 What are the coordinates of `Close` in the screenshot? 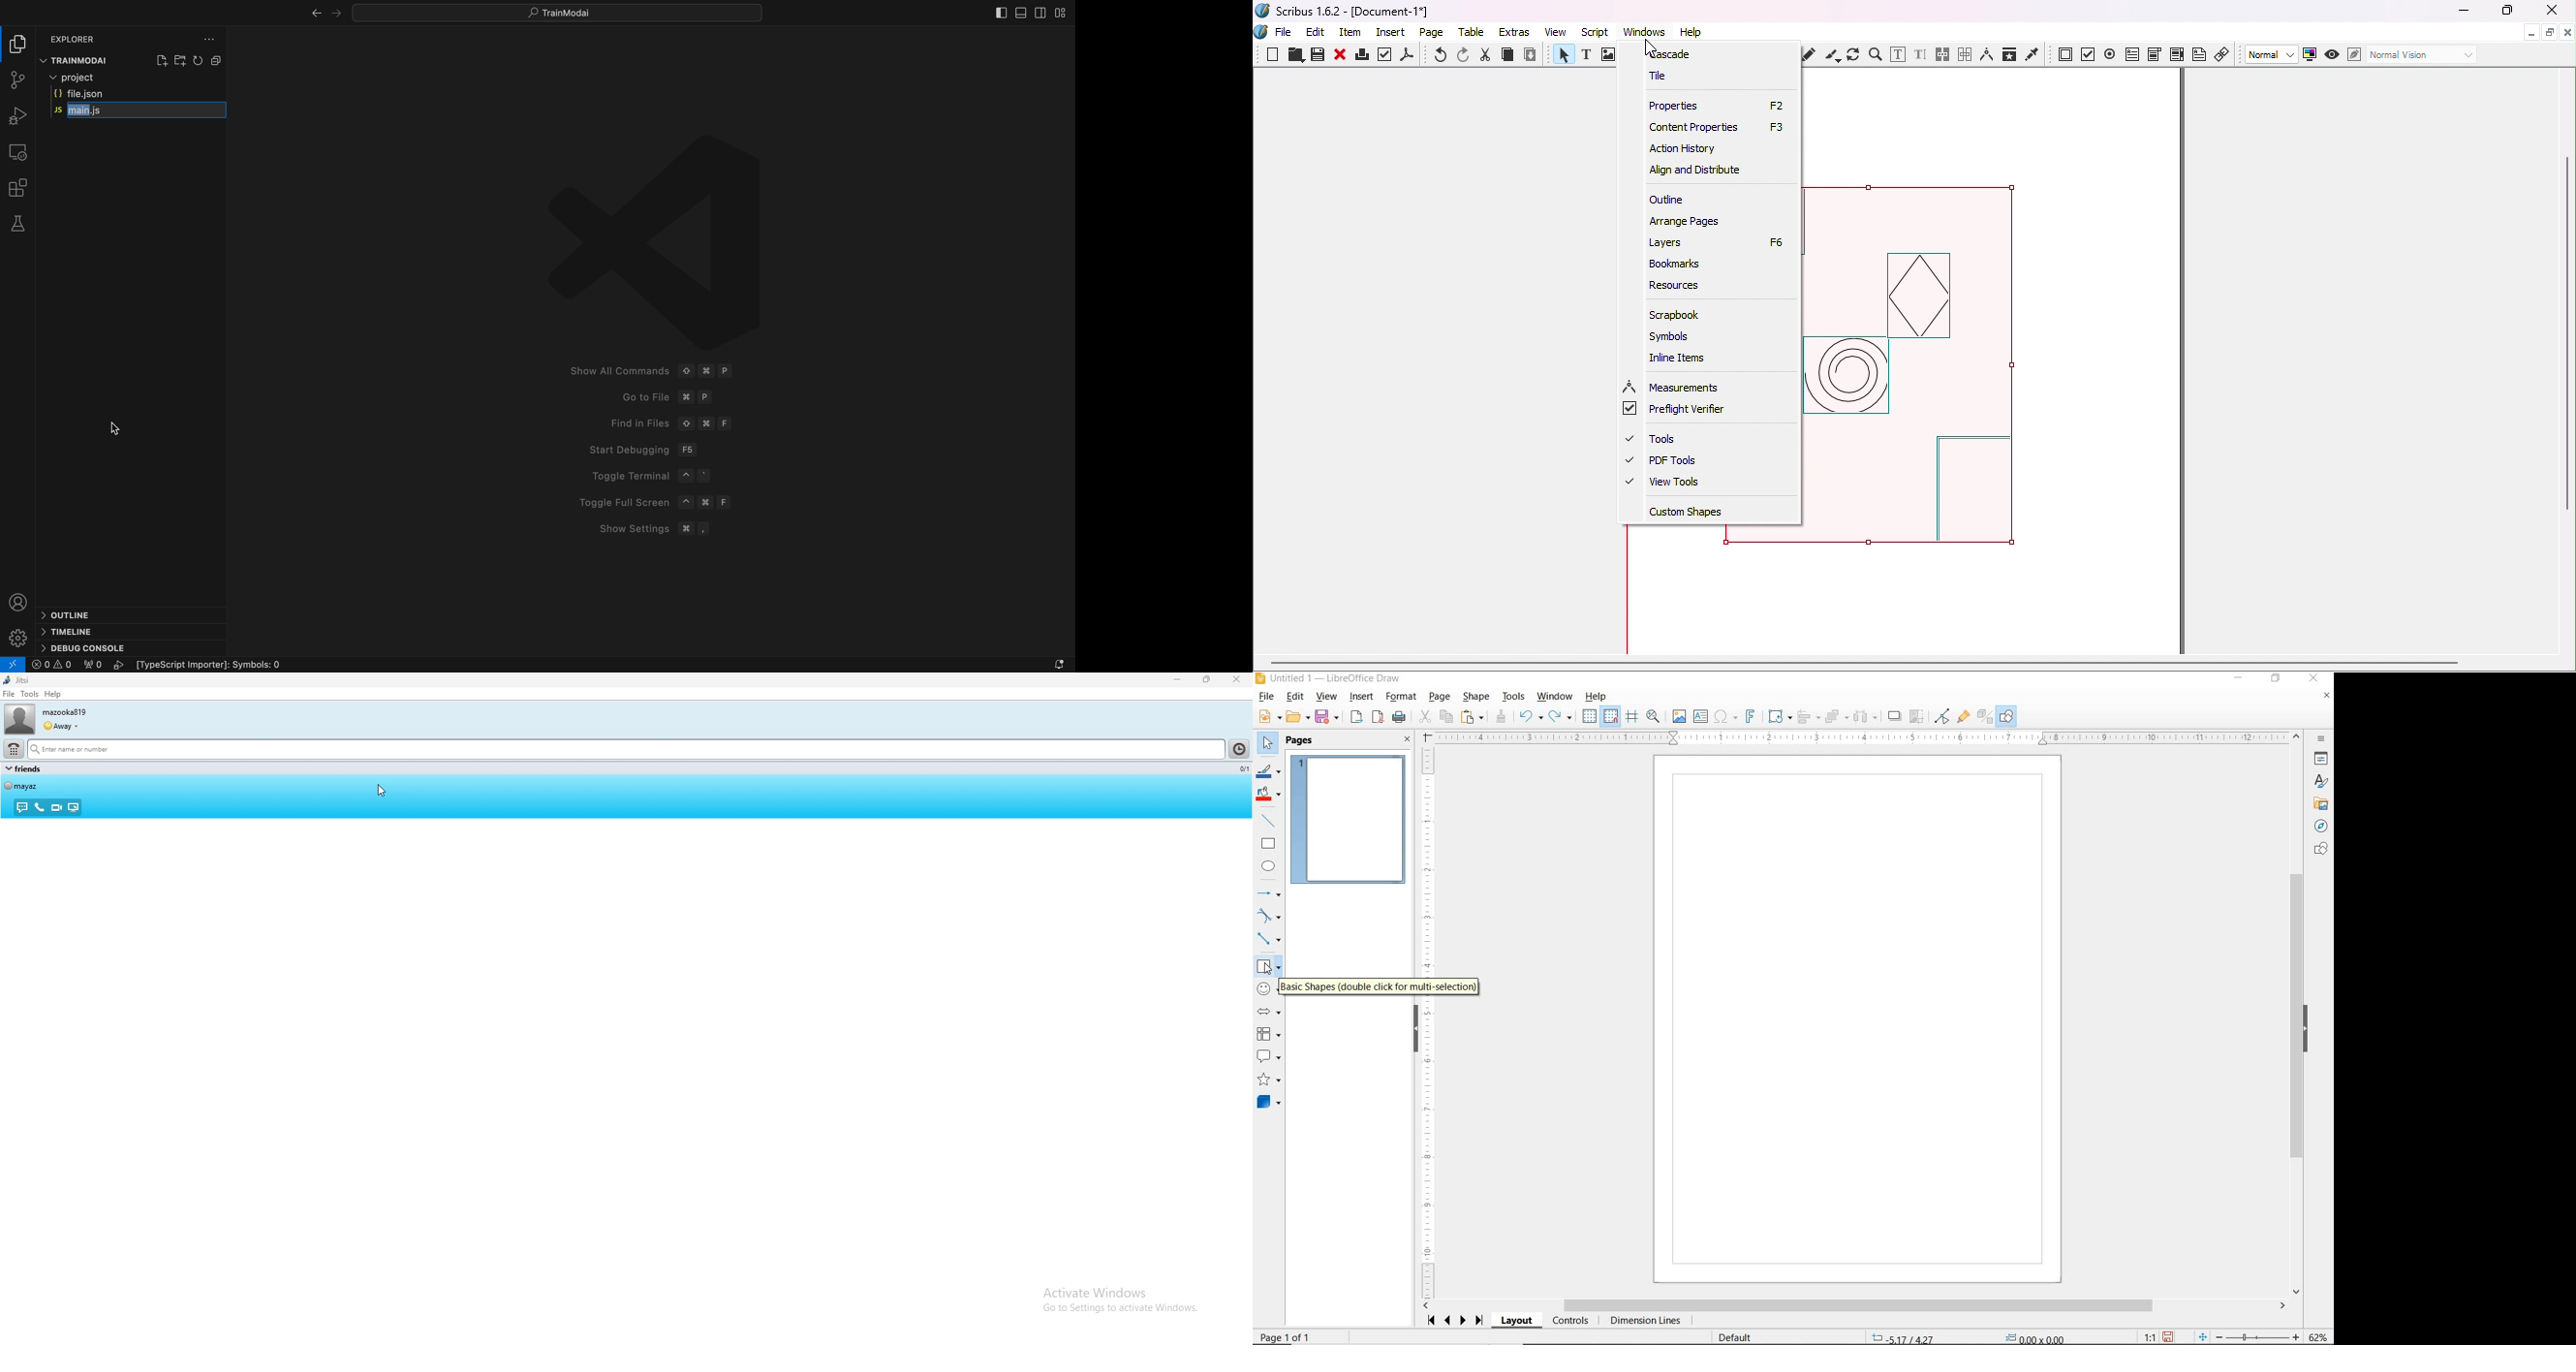 It's located at (1340, 56).